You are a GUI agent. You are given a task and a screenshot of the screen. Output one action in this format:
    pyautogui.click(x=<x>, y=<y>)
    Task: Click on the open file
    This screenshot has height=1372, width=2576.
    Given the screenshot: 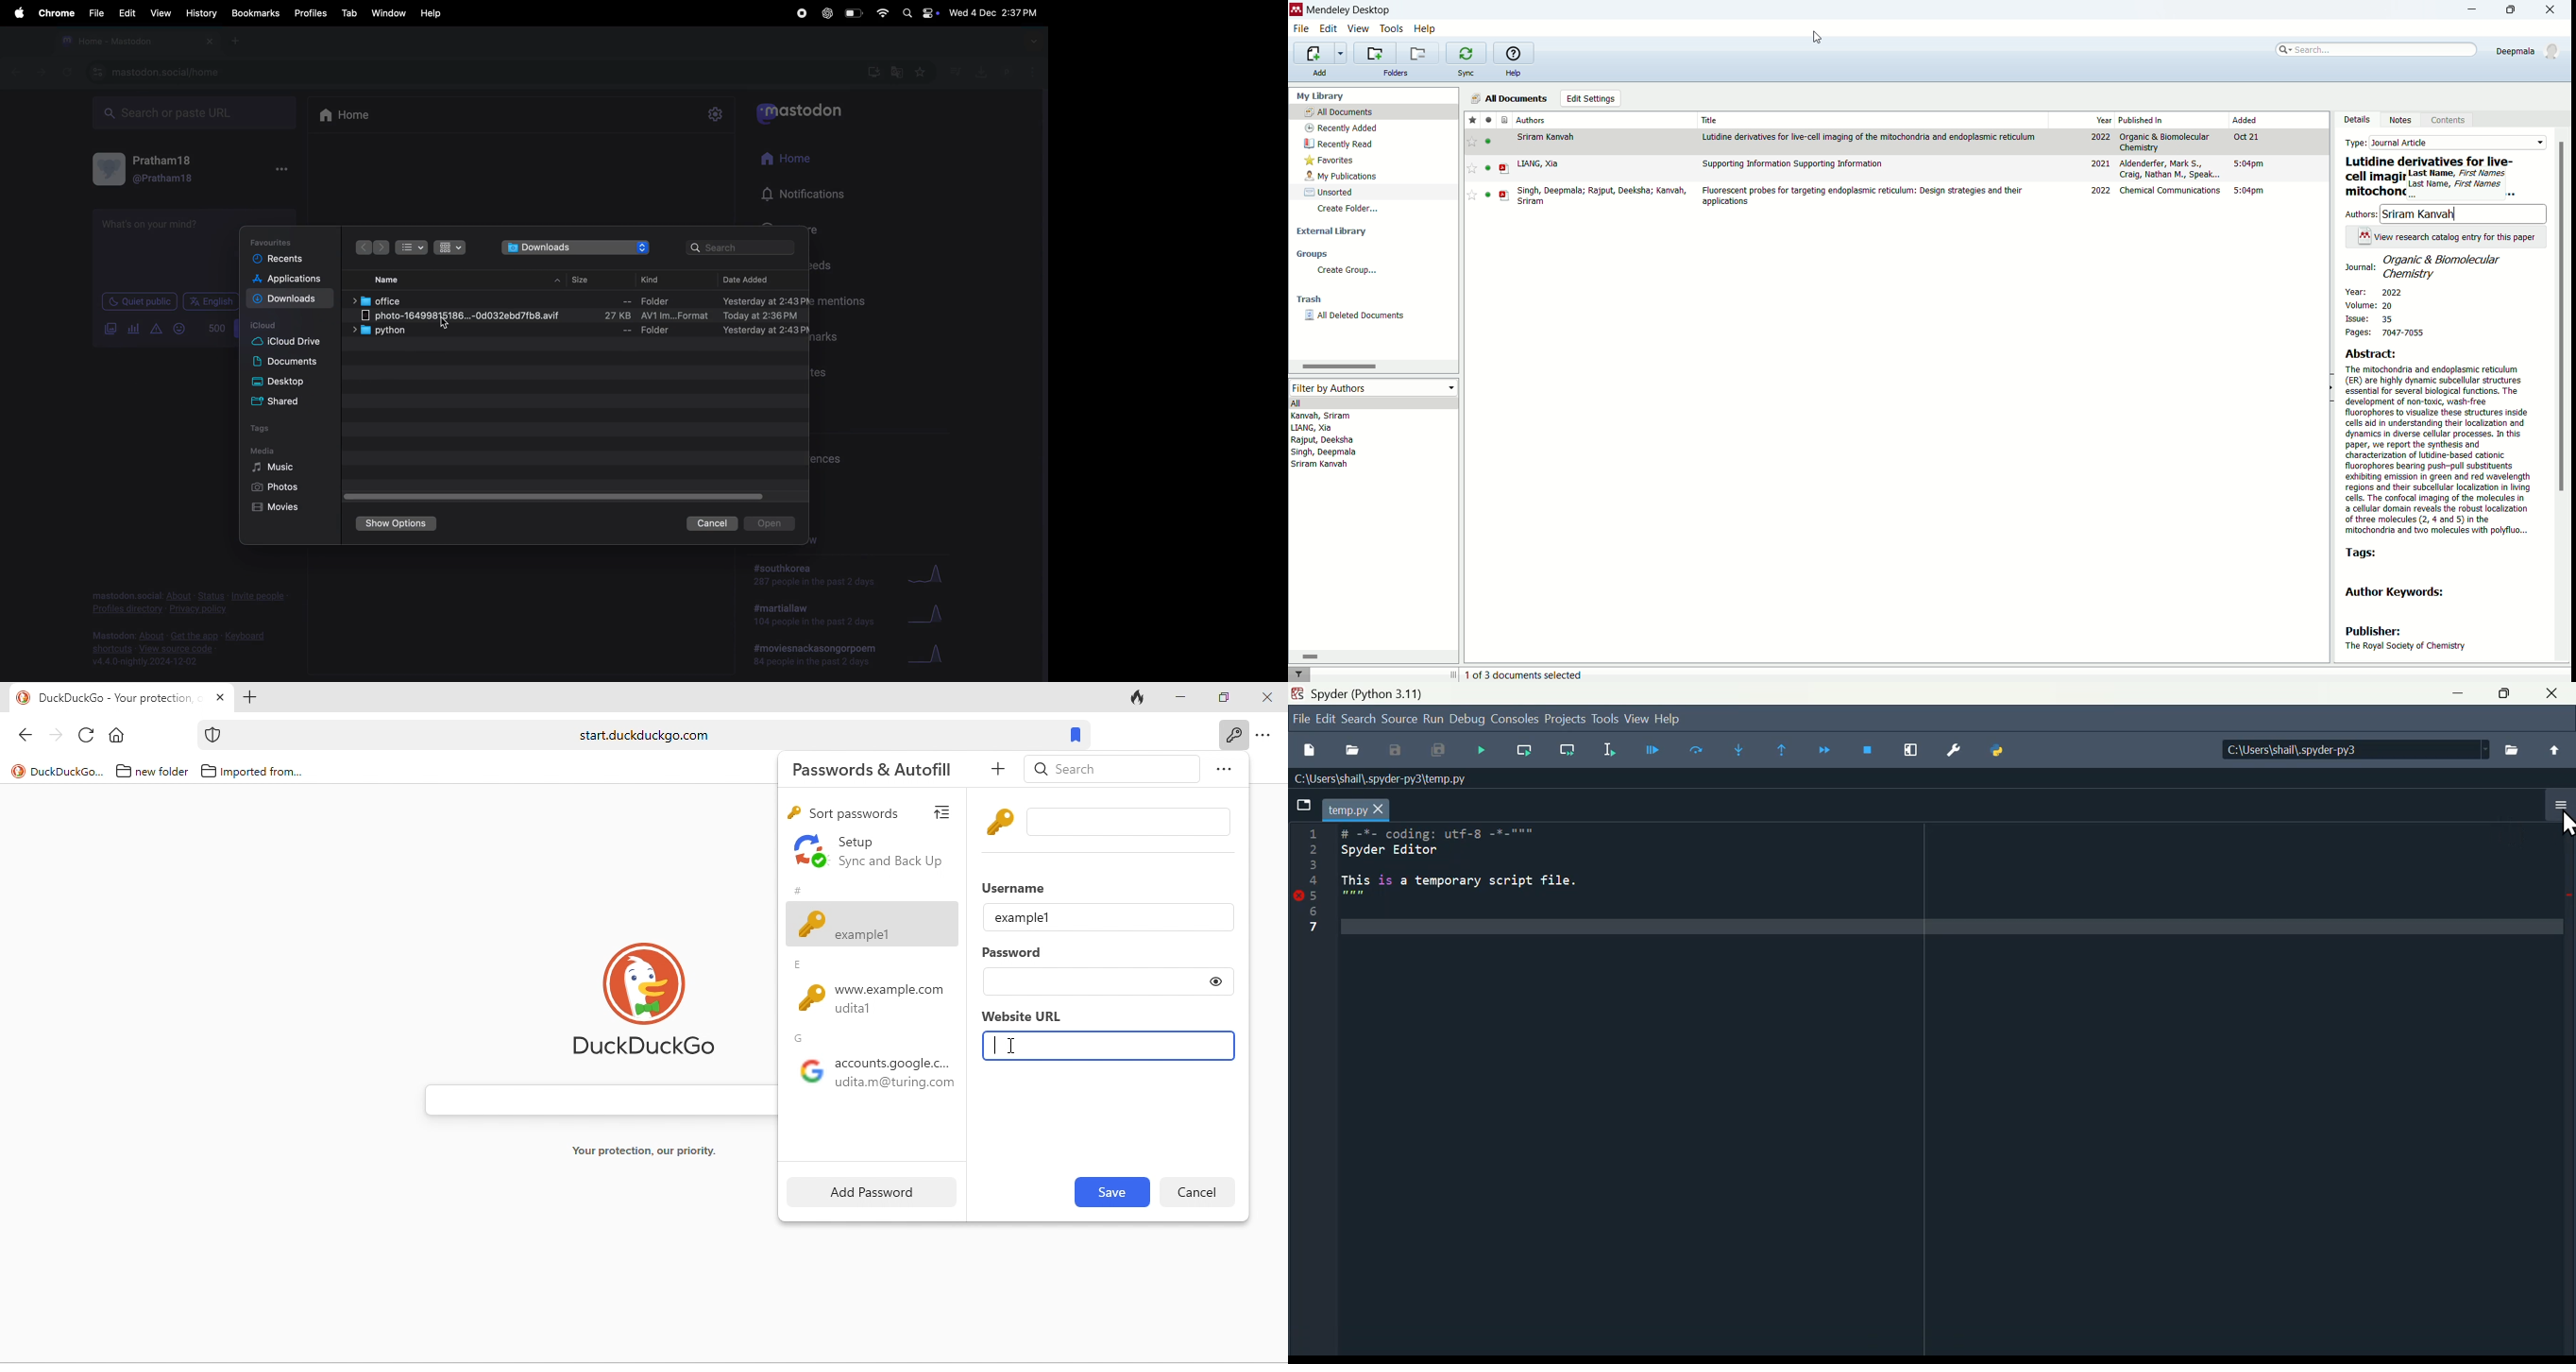 What is the action you would take?
    pyautogui.click(x=1356, y=752)
    